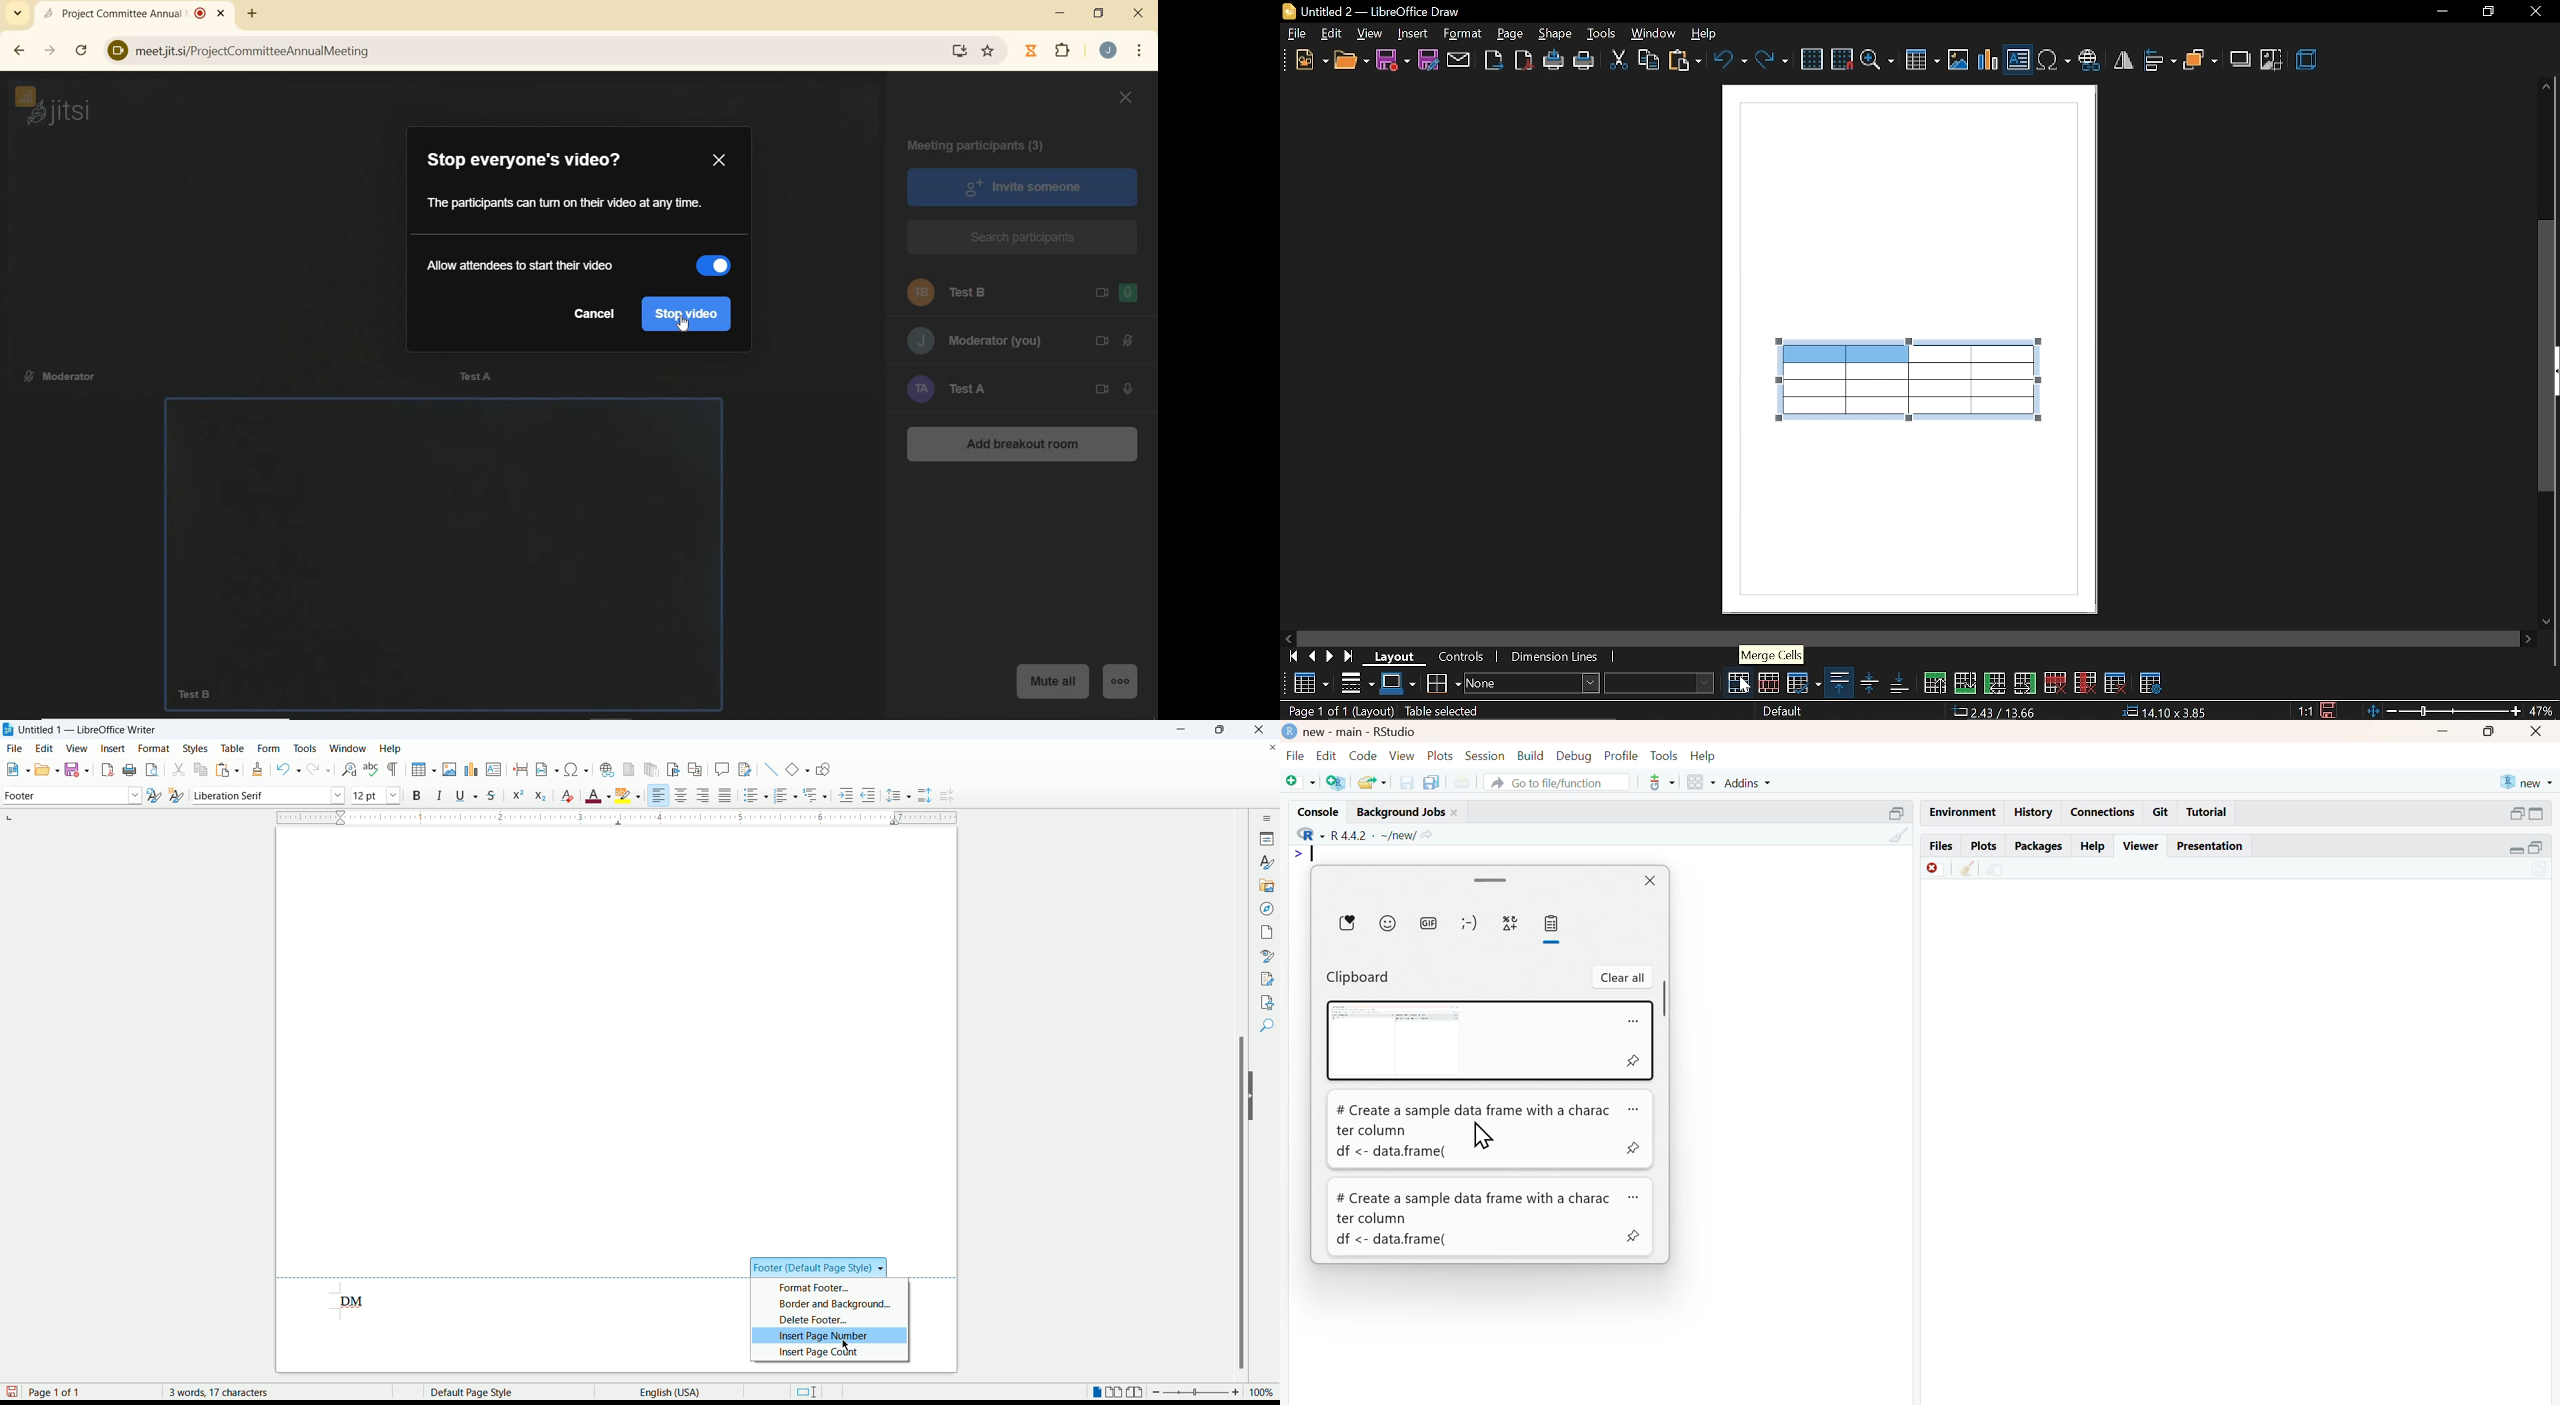 This screenshot has height=1428, width=2576. What do you see at coordinates (153, 749) in the screenshot?
I see `format` at bounding box center [153, 749].